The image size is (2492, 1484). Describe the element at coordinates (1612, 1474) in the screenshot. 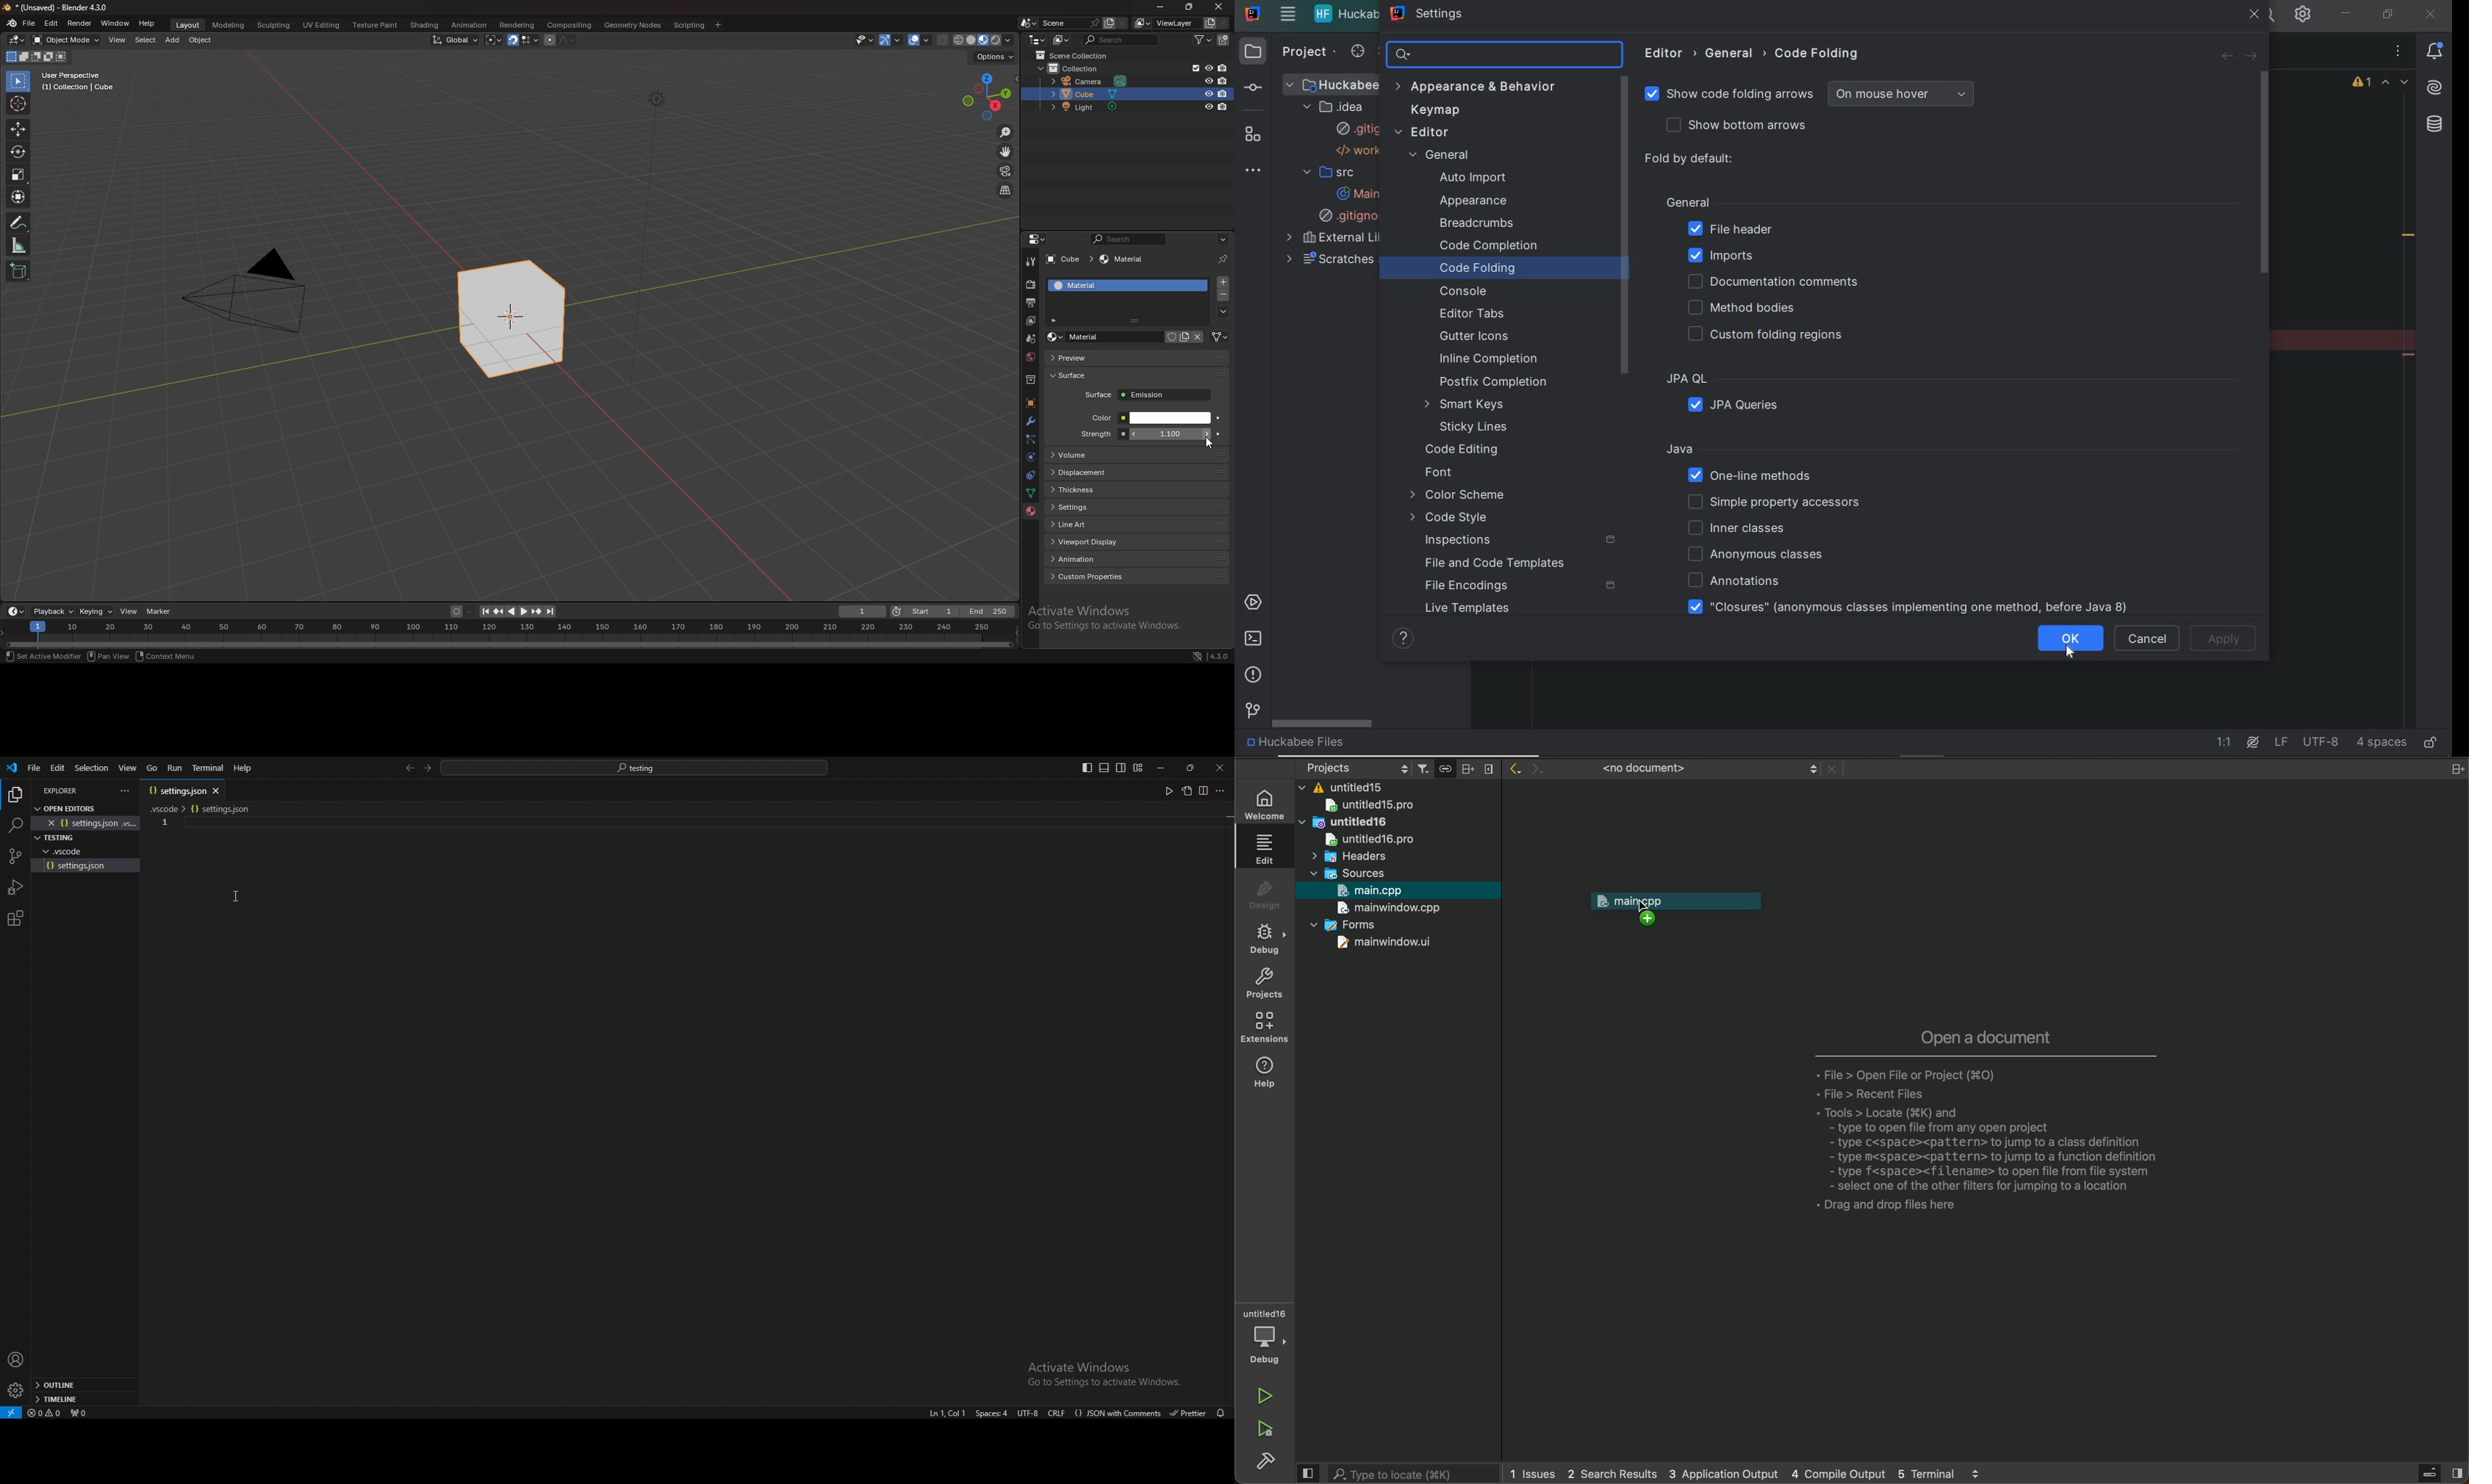

I see `2 search results` at that location.